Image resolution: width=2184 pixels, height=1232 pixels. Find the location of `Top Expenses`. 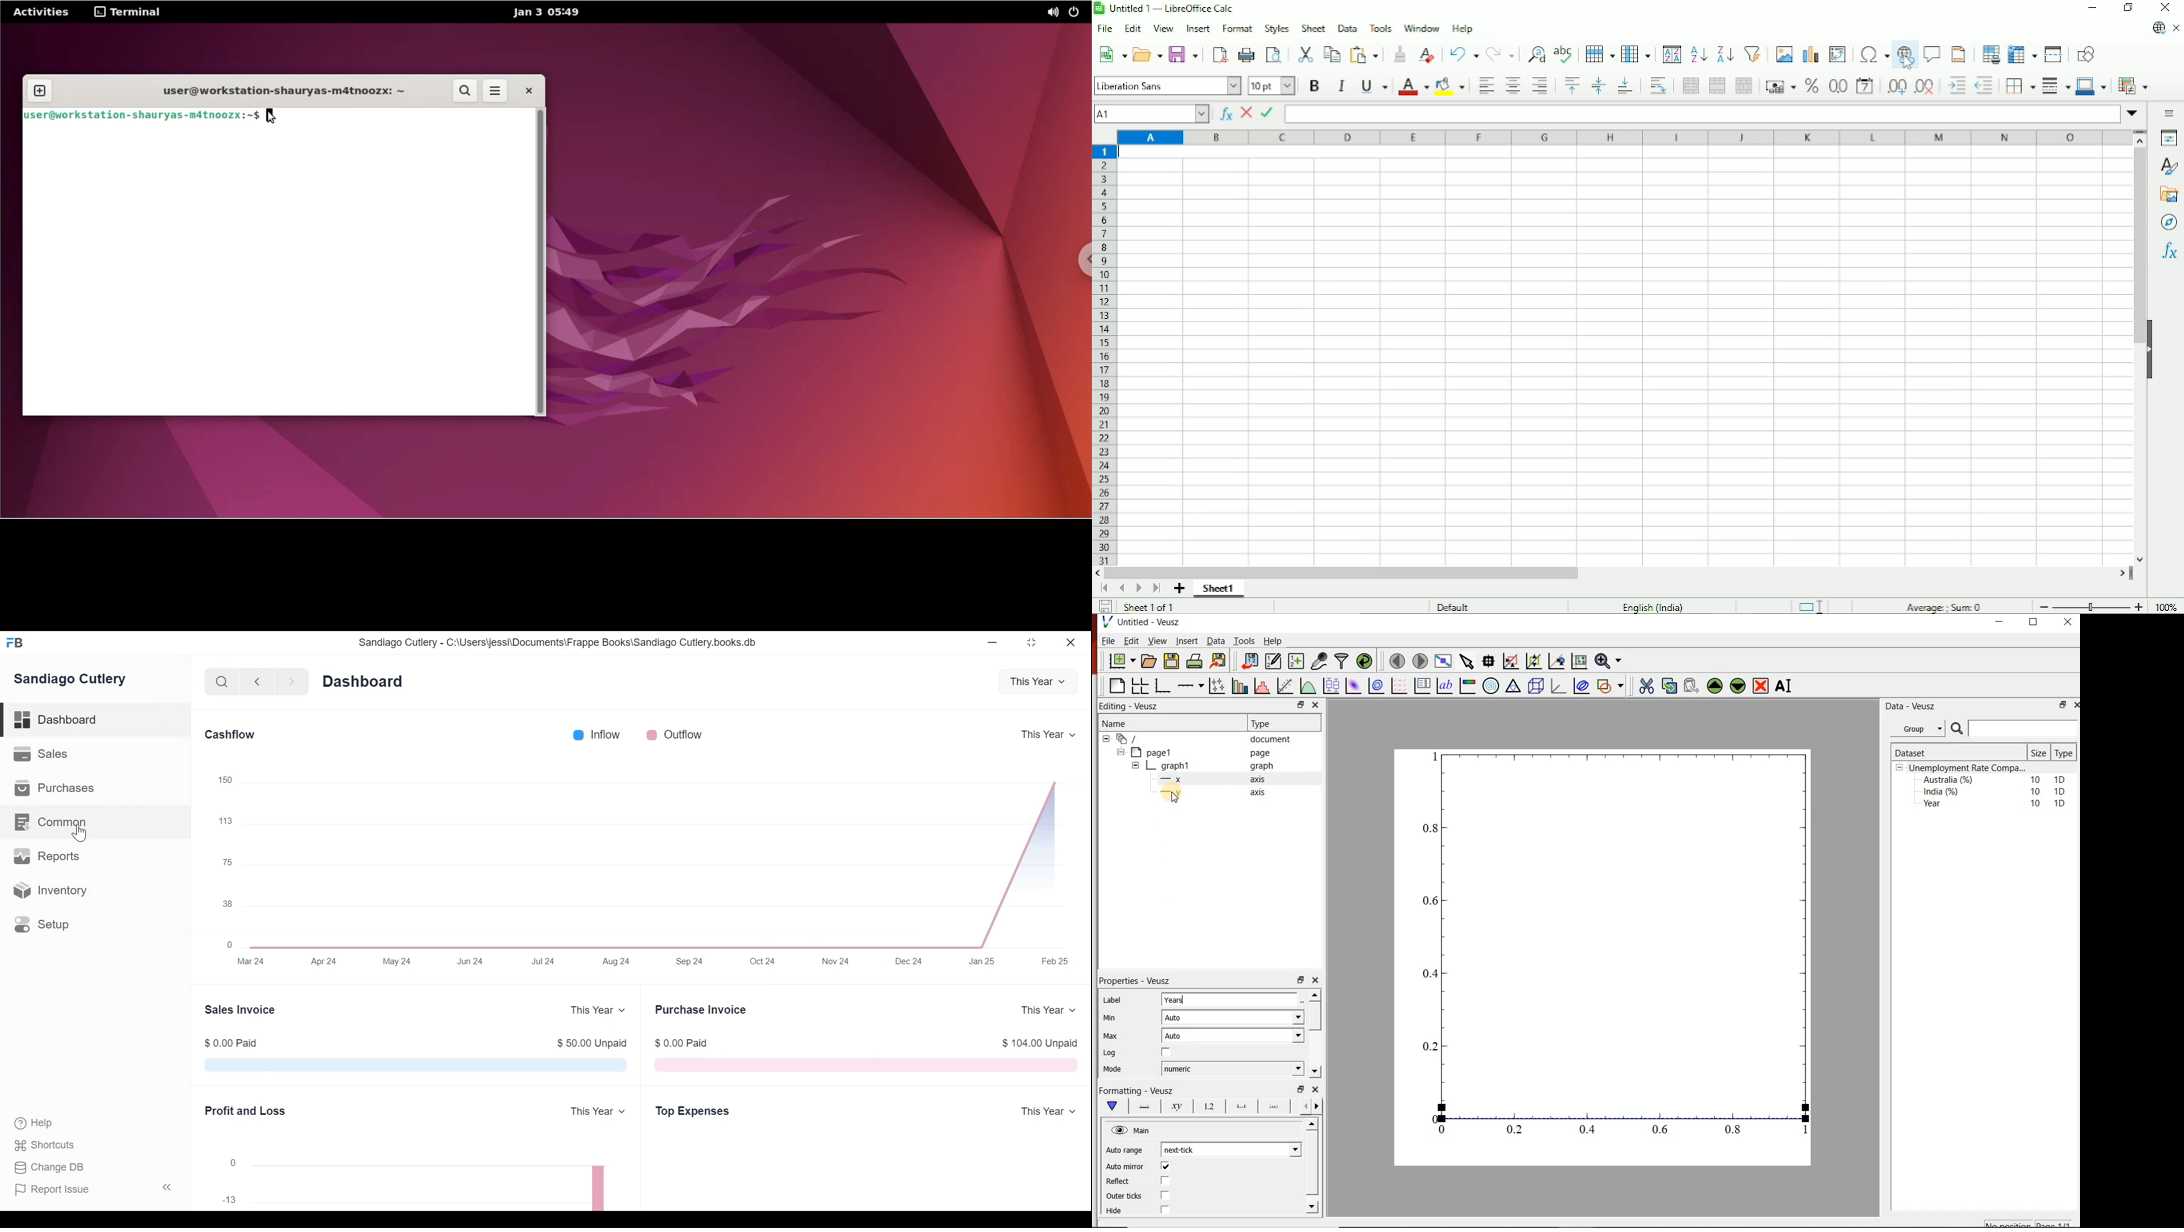

Top Expenses is located at coordinates (694, 1111).